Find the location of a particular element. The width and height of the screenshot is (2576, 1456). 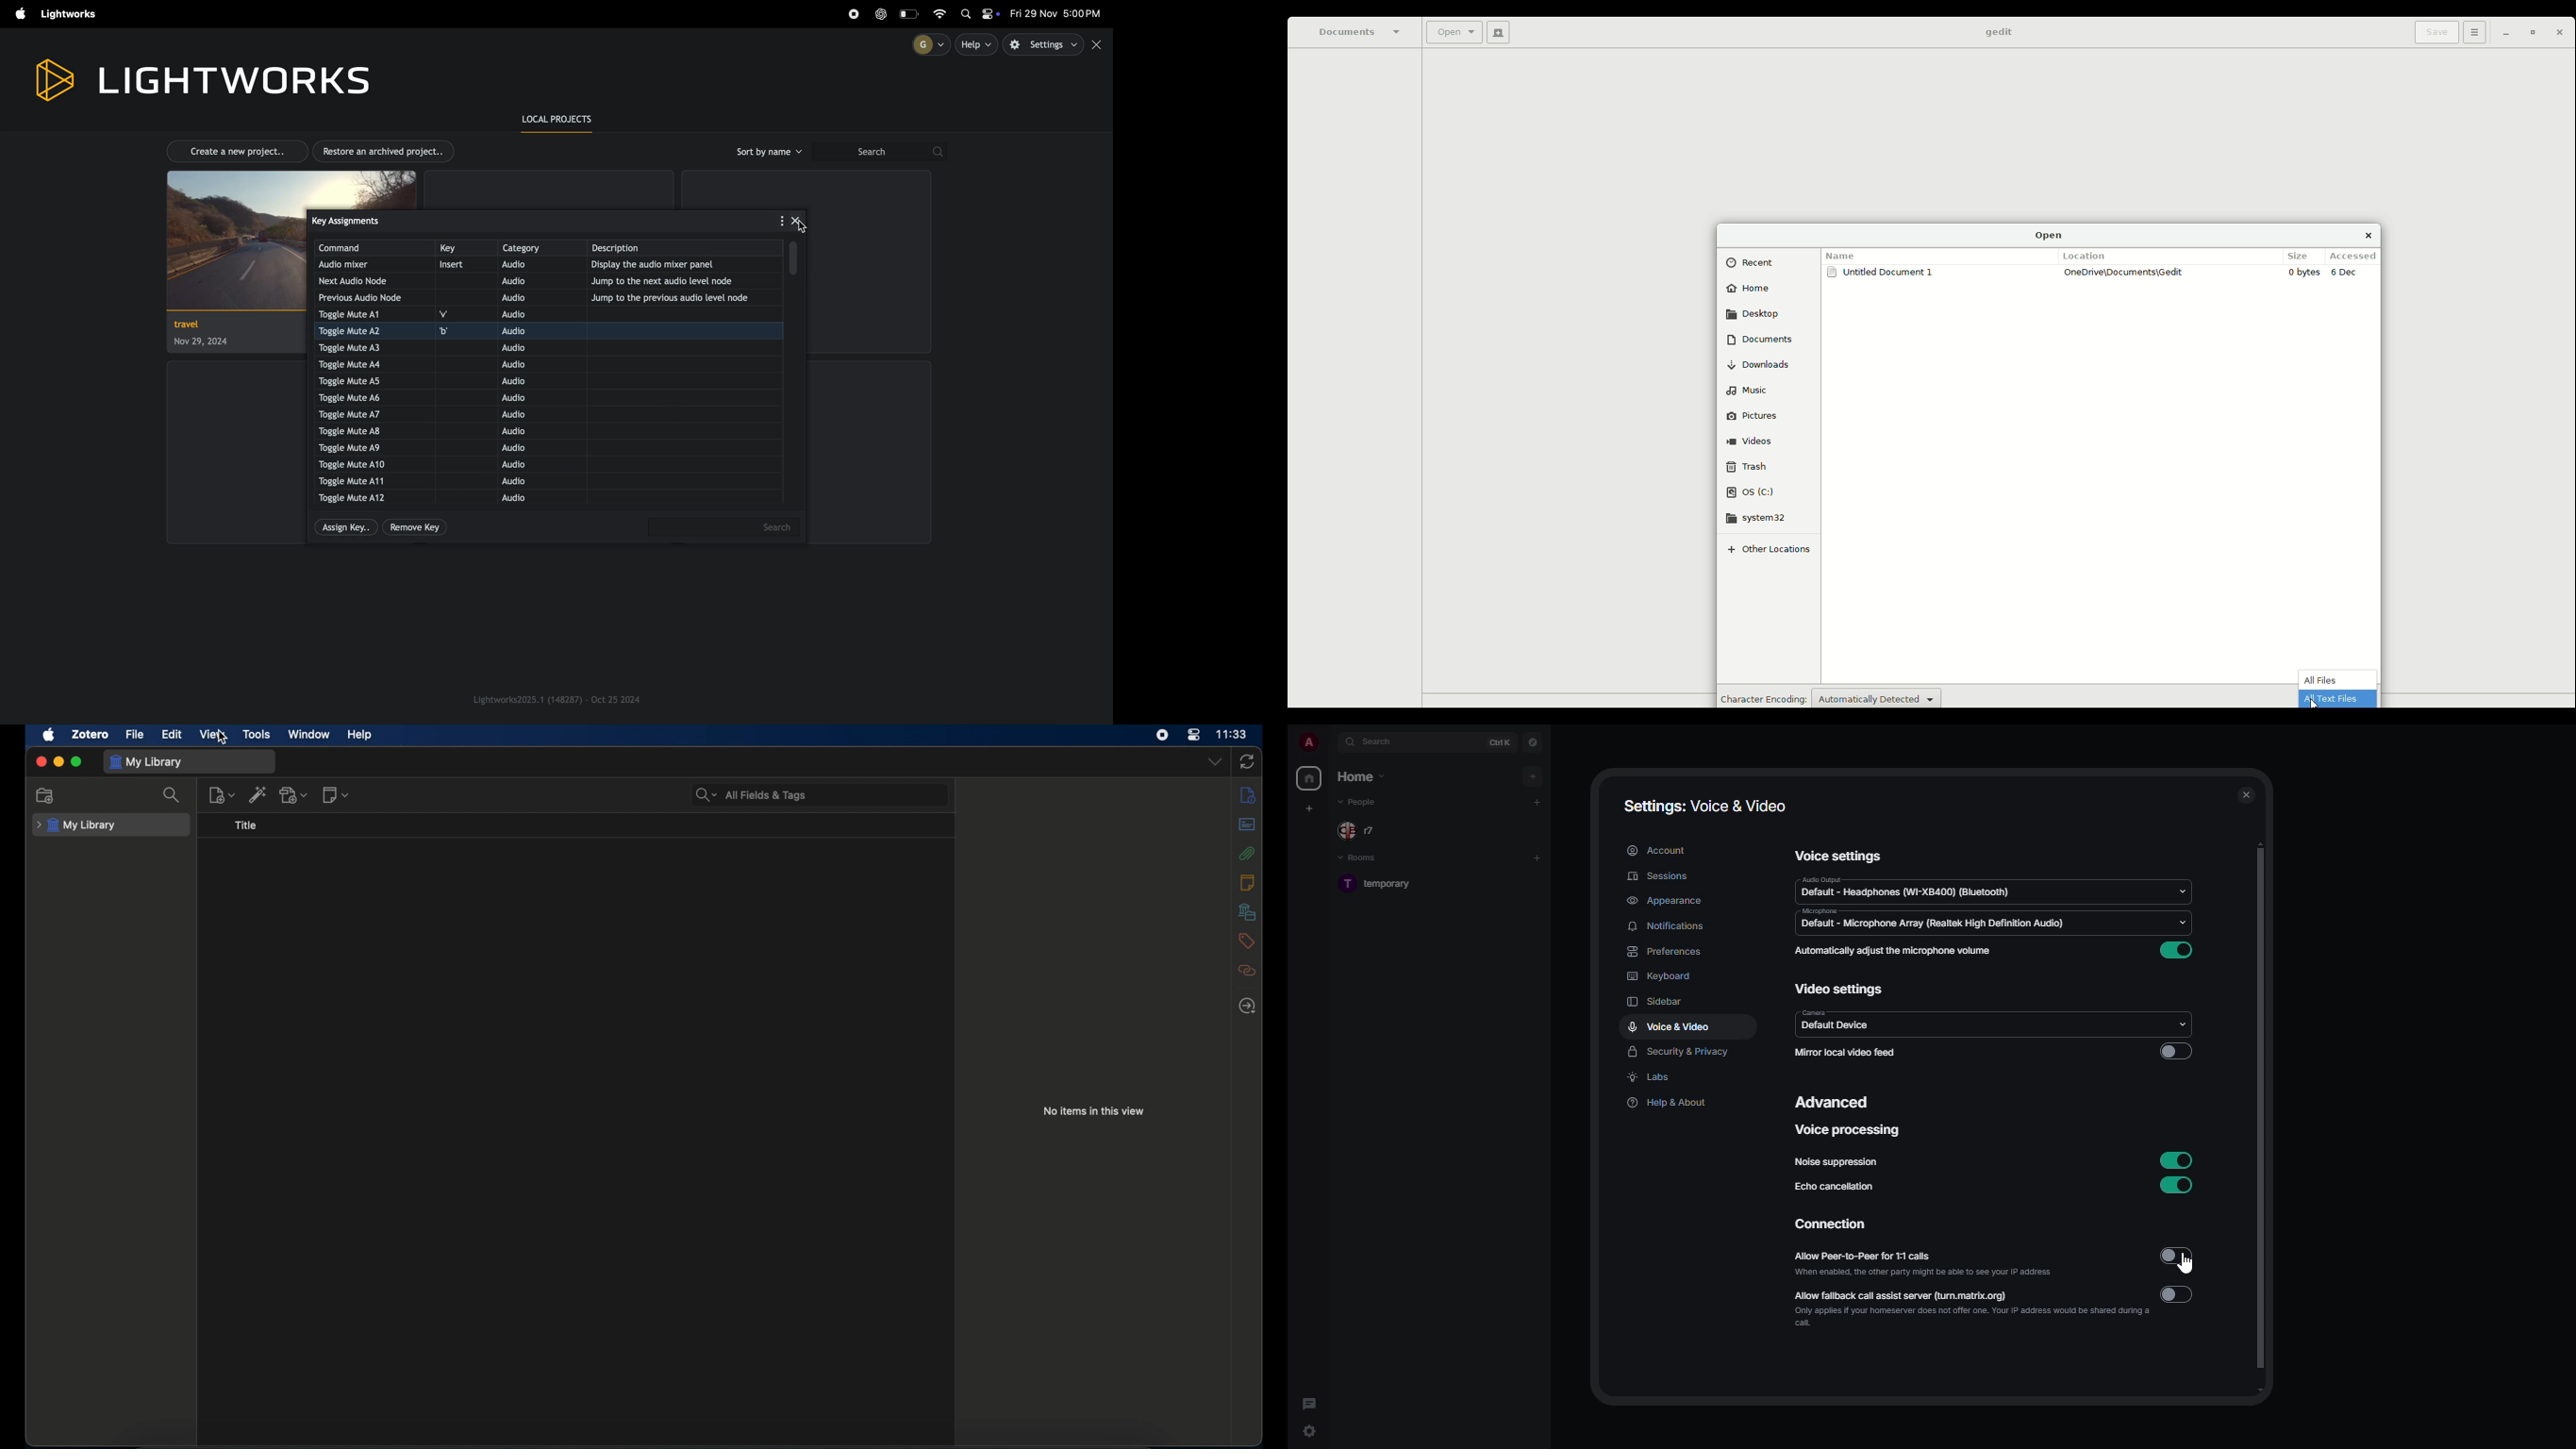

connection is located at coordinates (1838, 1225).